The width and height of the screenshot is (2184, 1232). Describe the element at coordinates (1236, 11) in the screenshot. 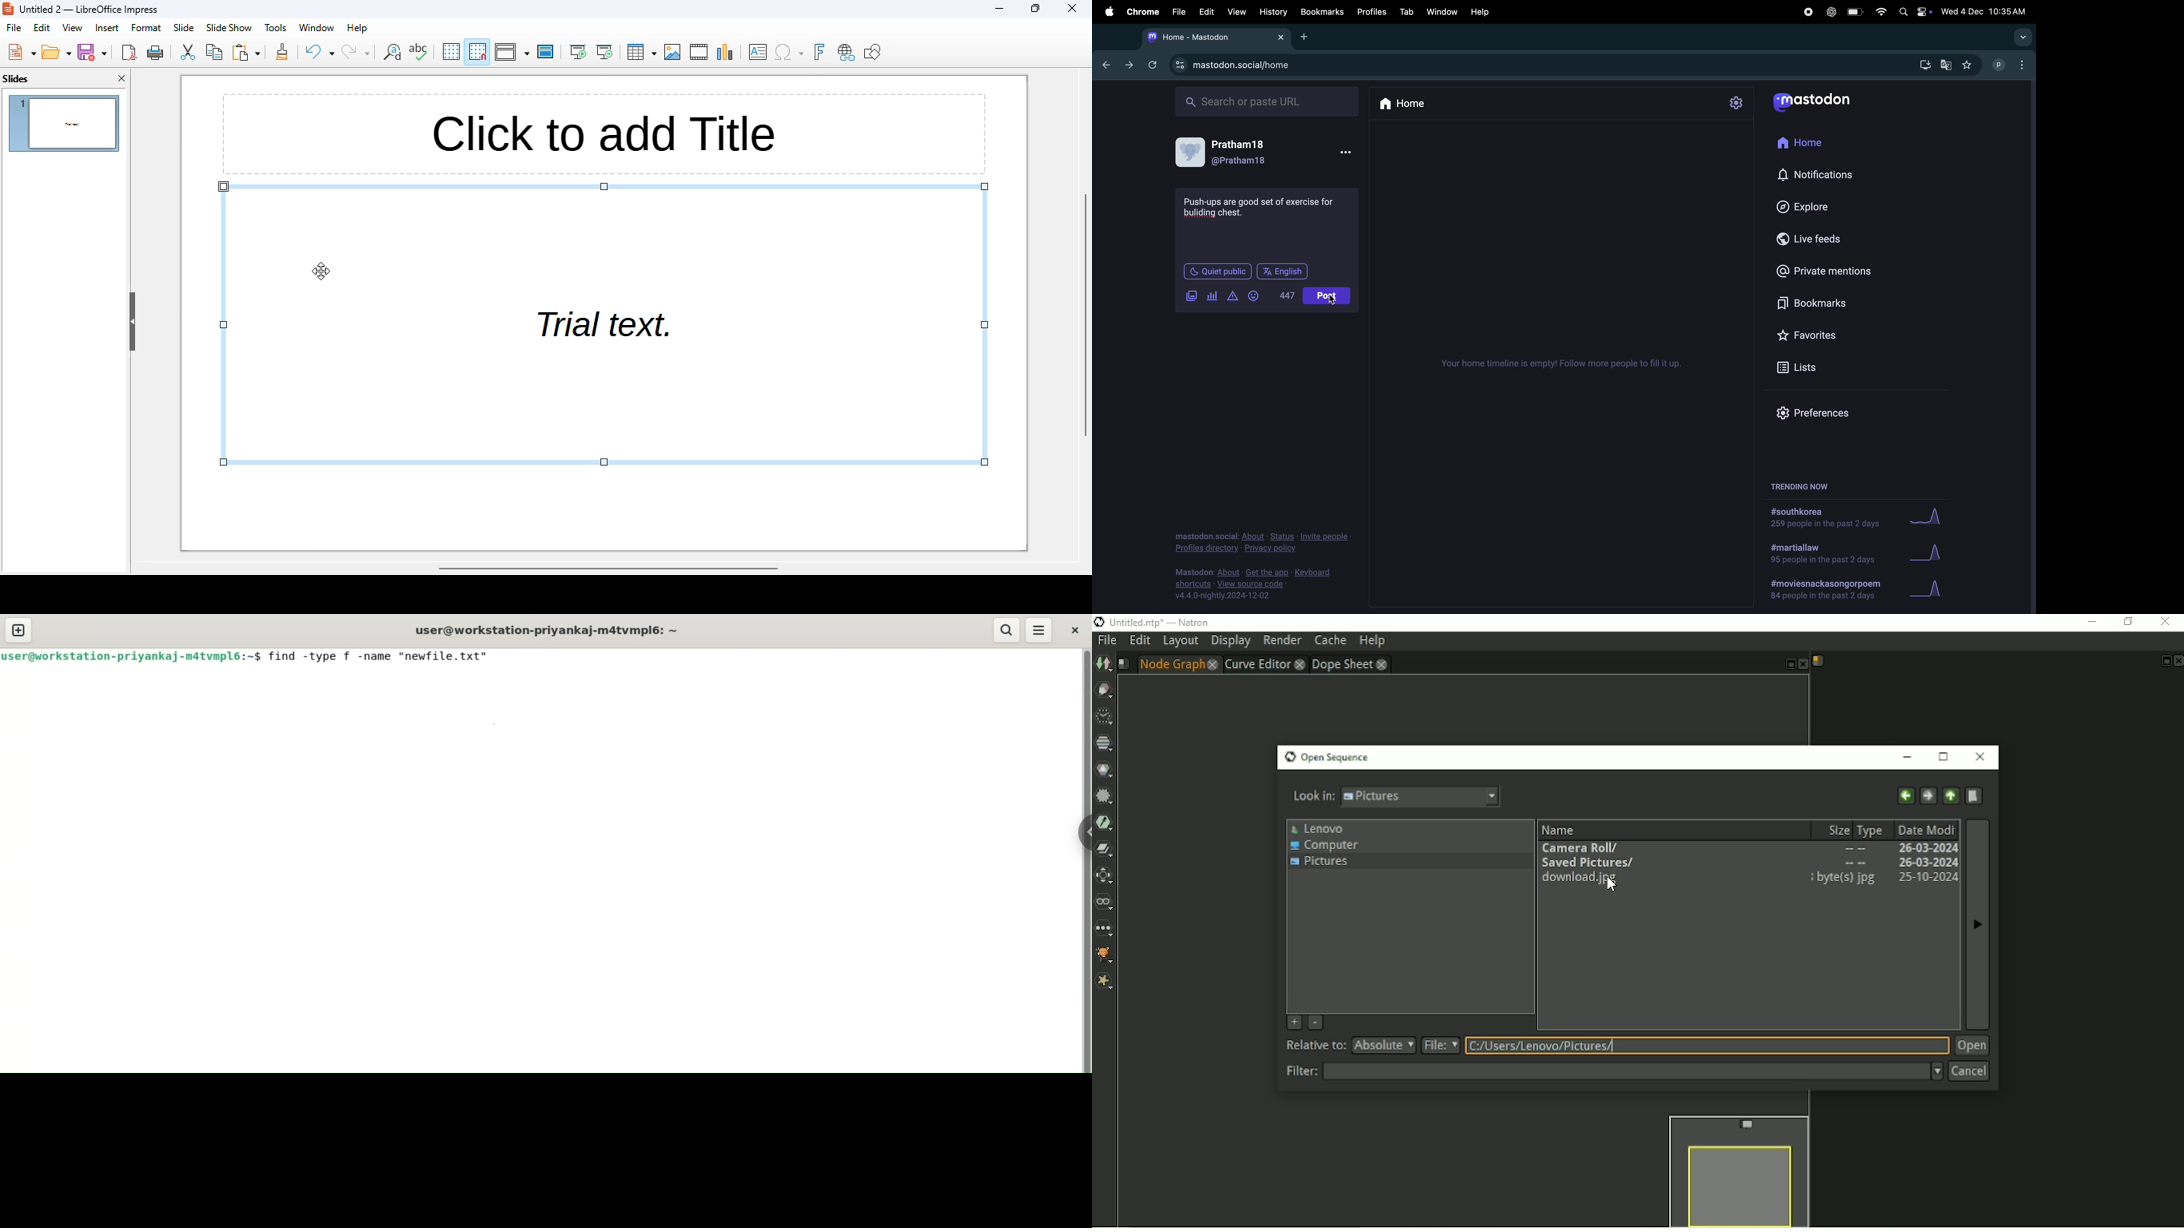

I see `View` at that location.